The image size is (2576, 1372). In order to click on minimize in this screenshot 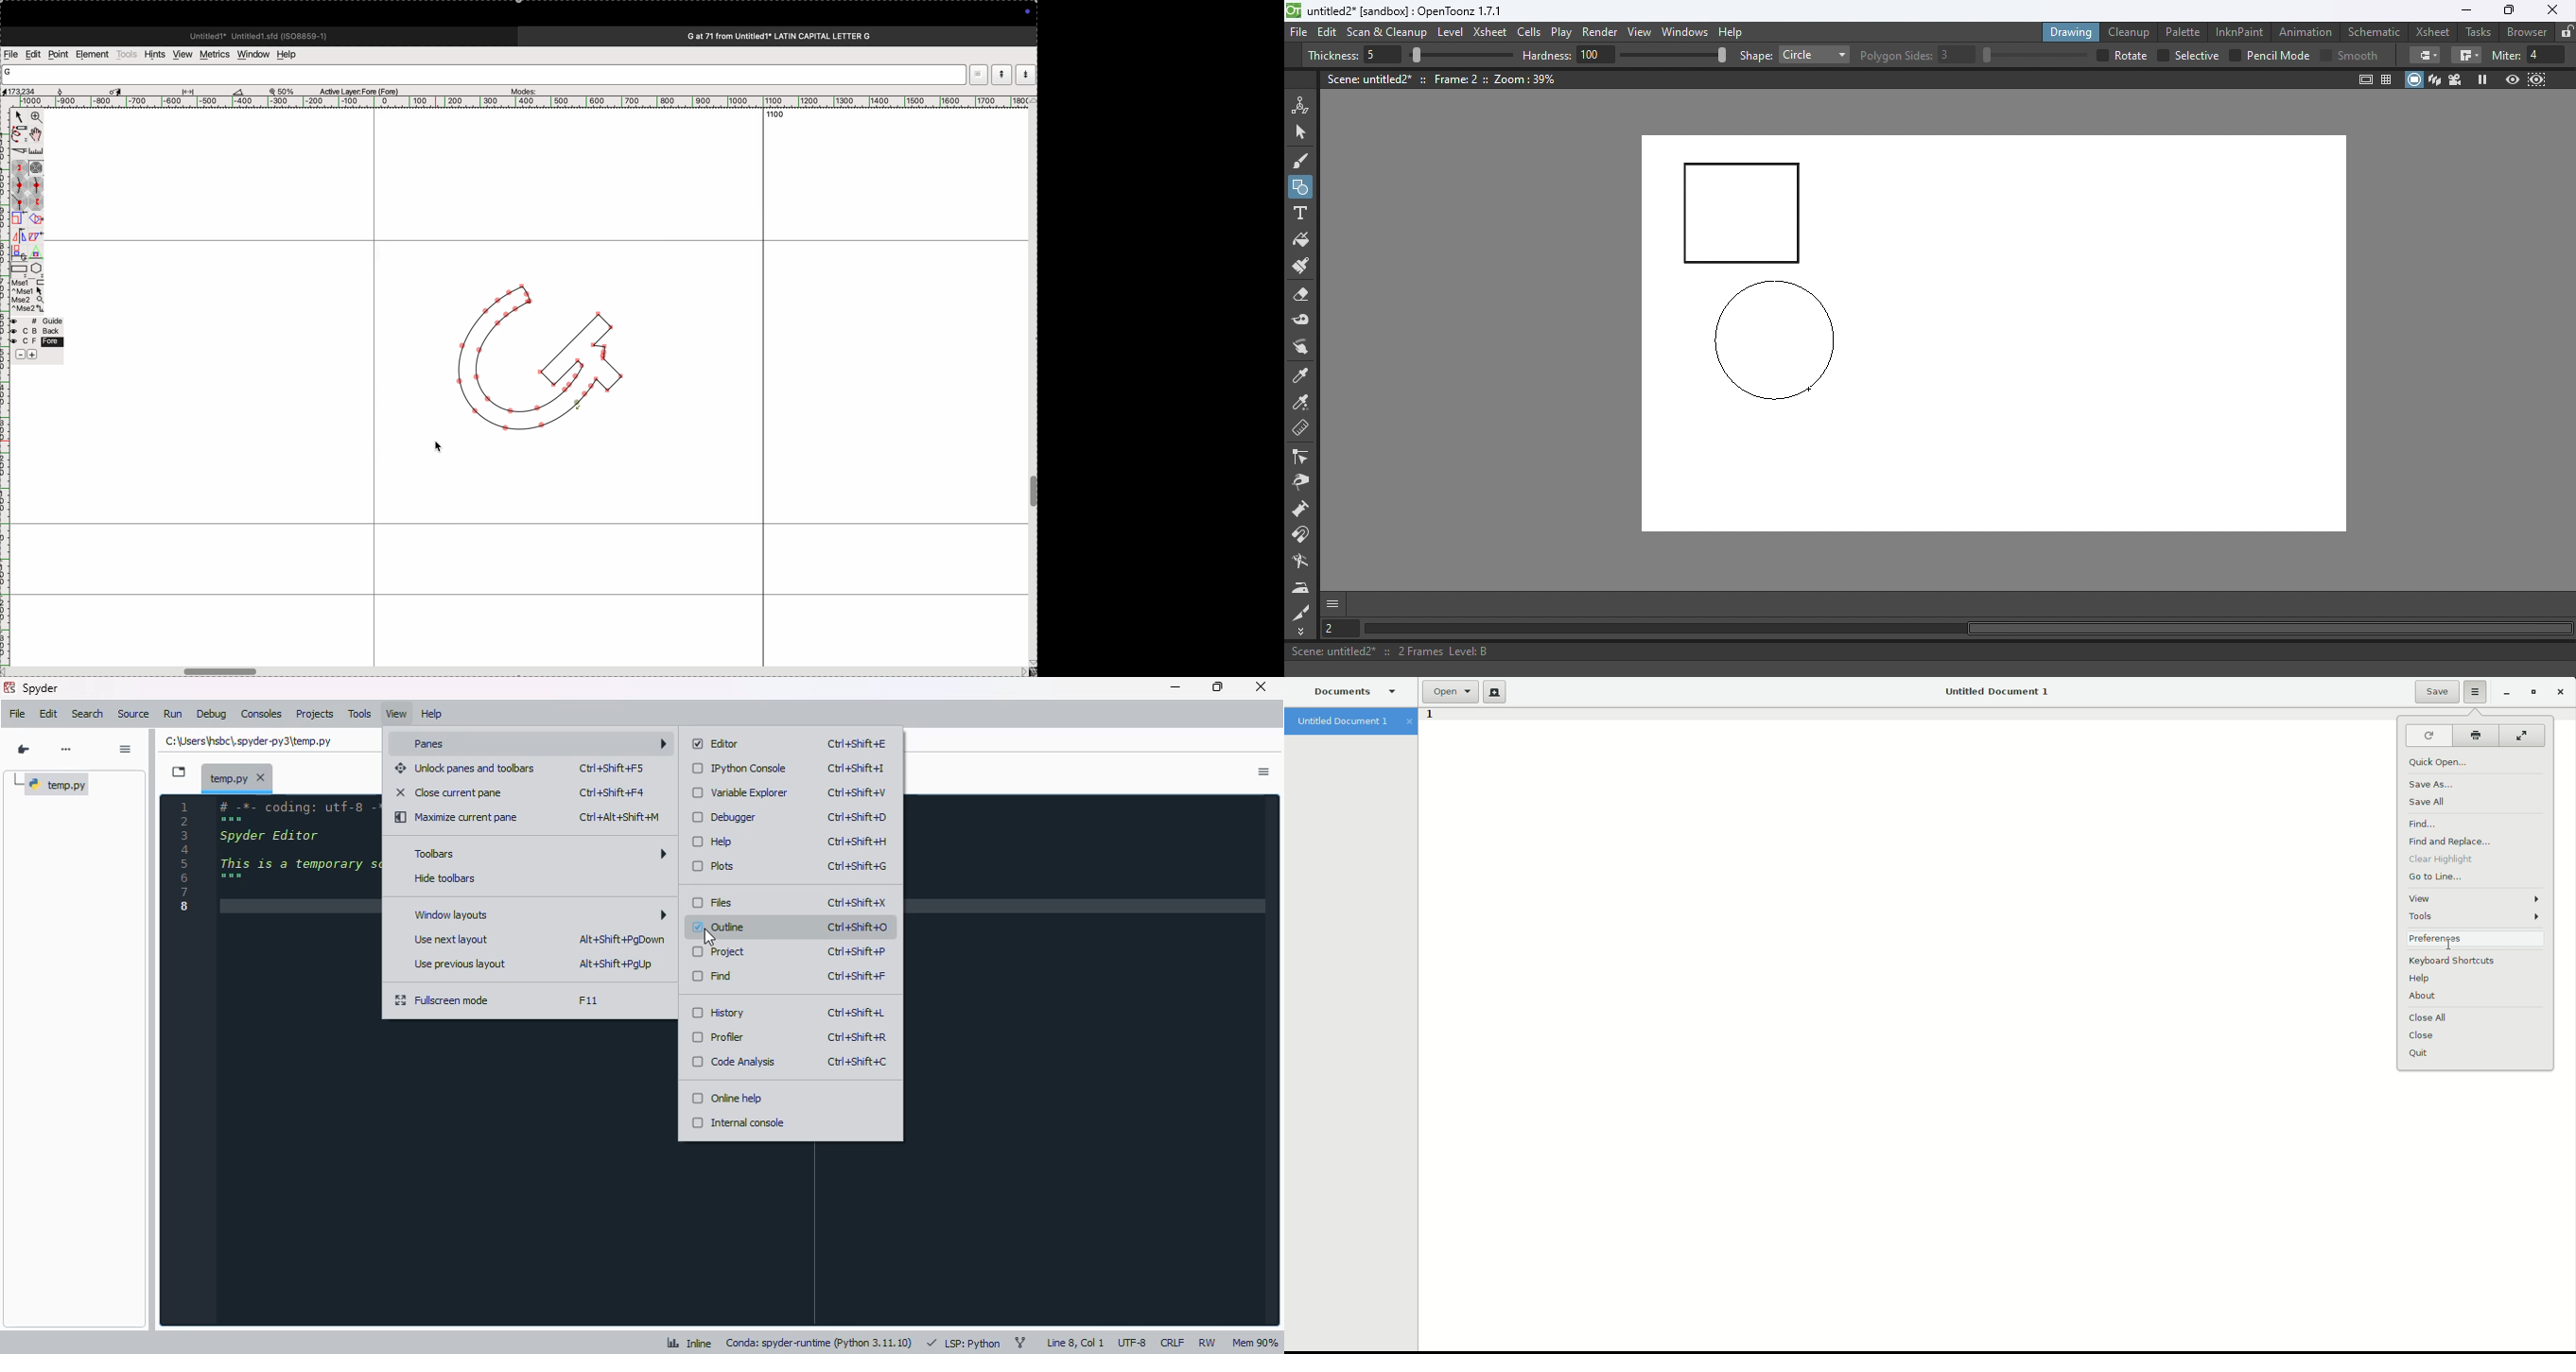, I will do `click(1176, 687)`.